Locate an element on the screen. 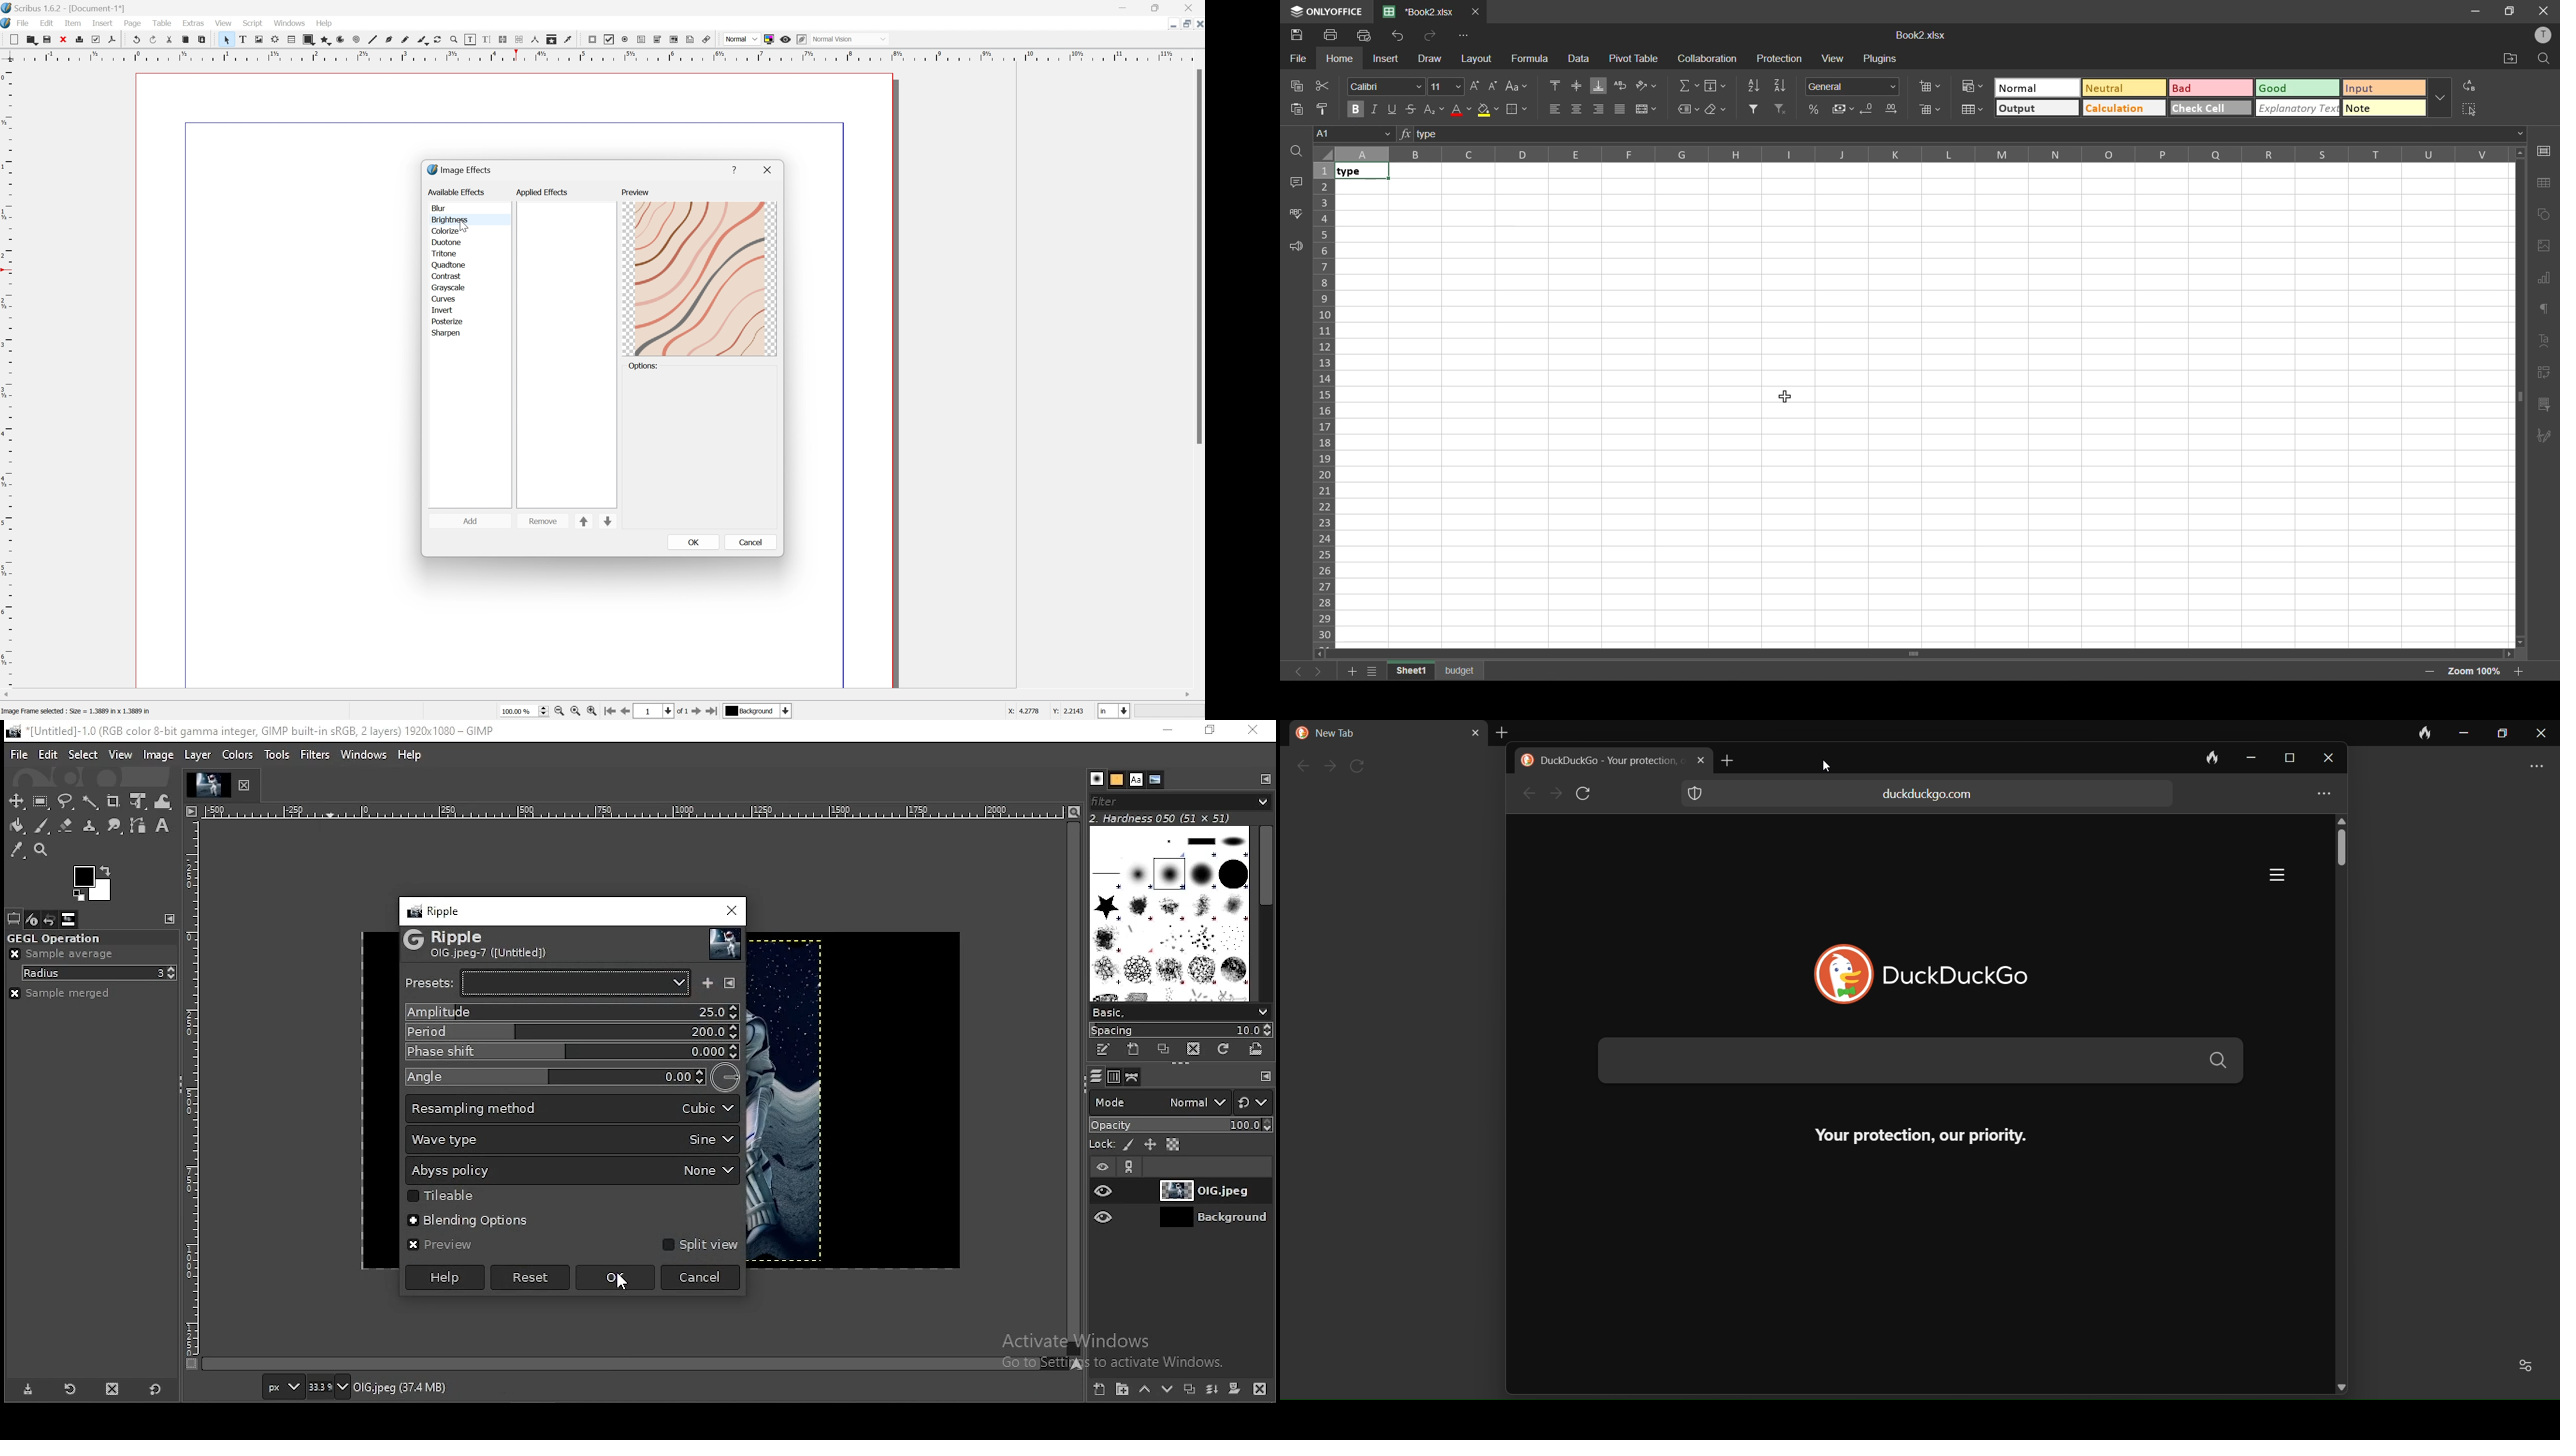  Select item is located at coordinates (225, 39).